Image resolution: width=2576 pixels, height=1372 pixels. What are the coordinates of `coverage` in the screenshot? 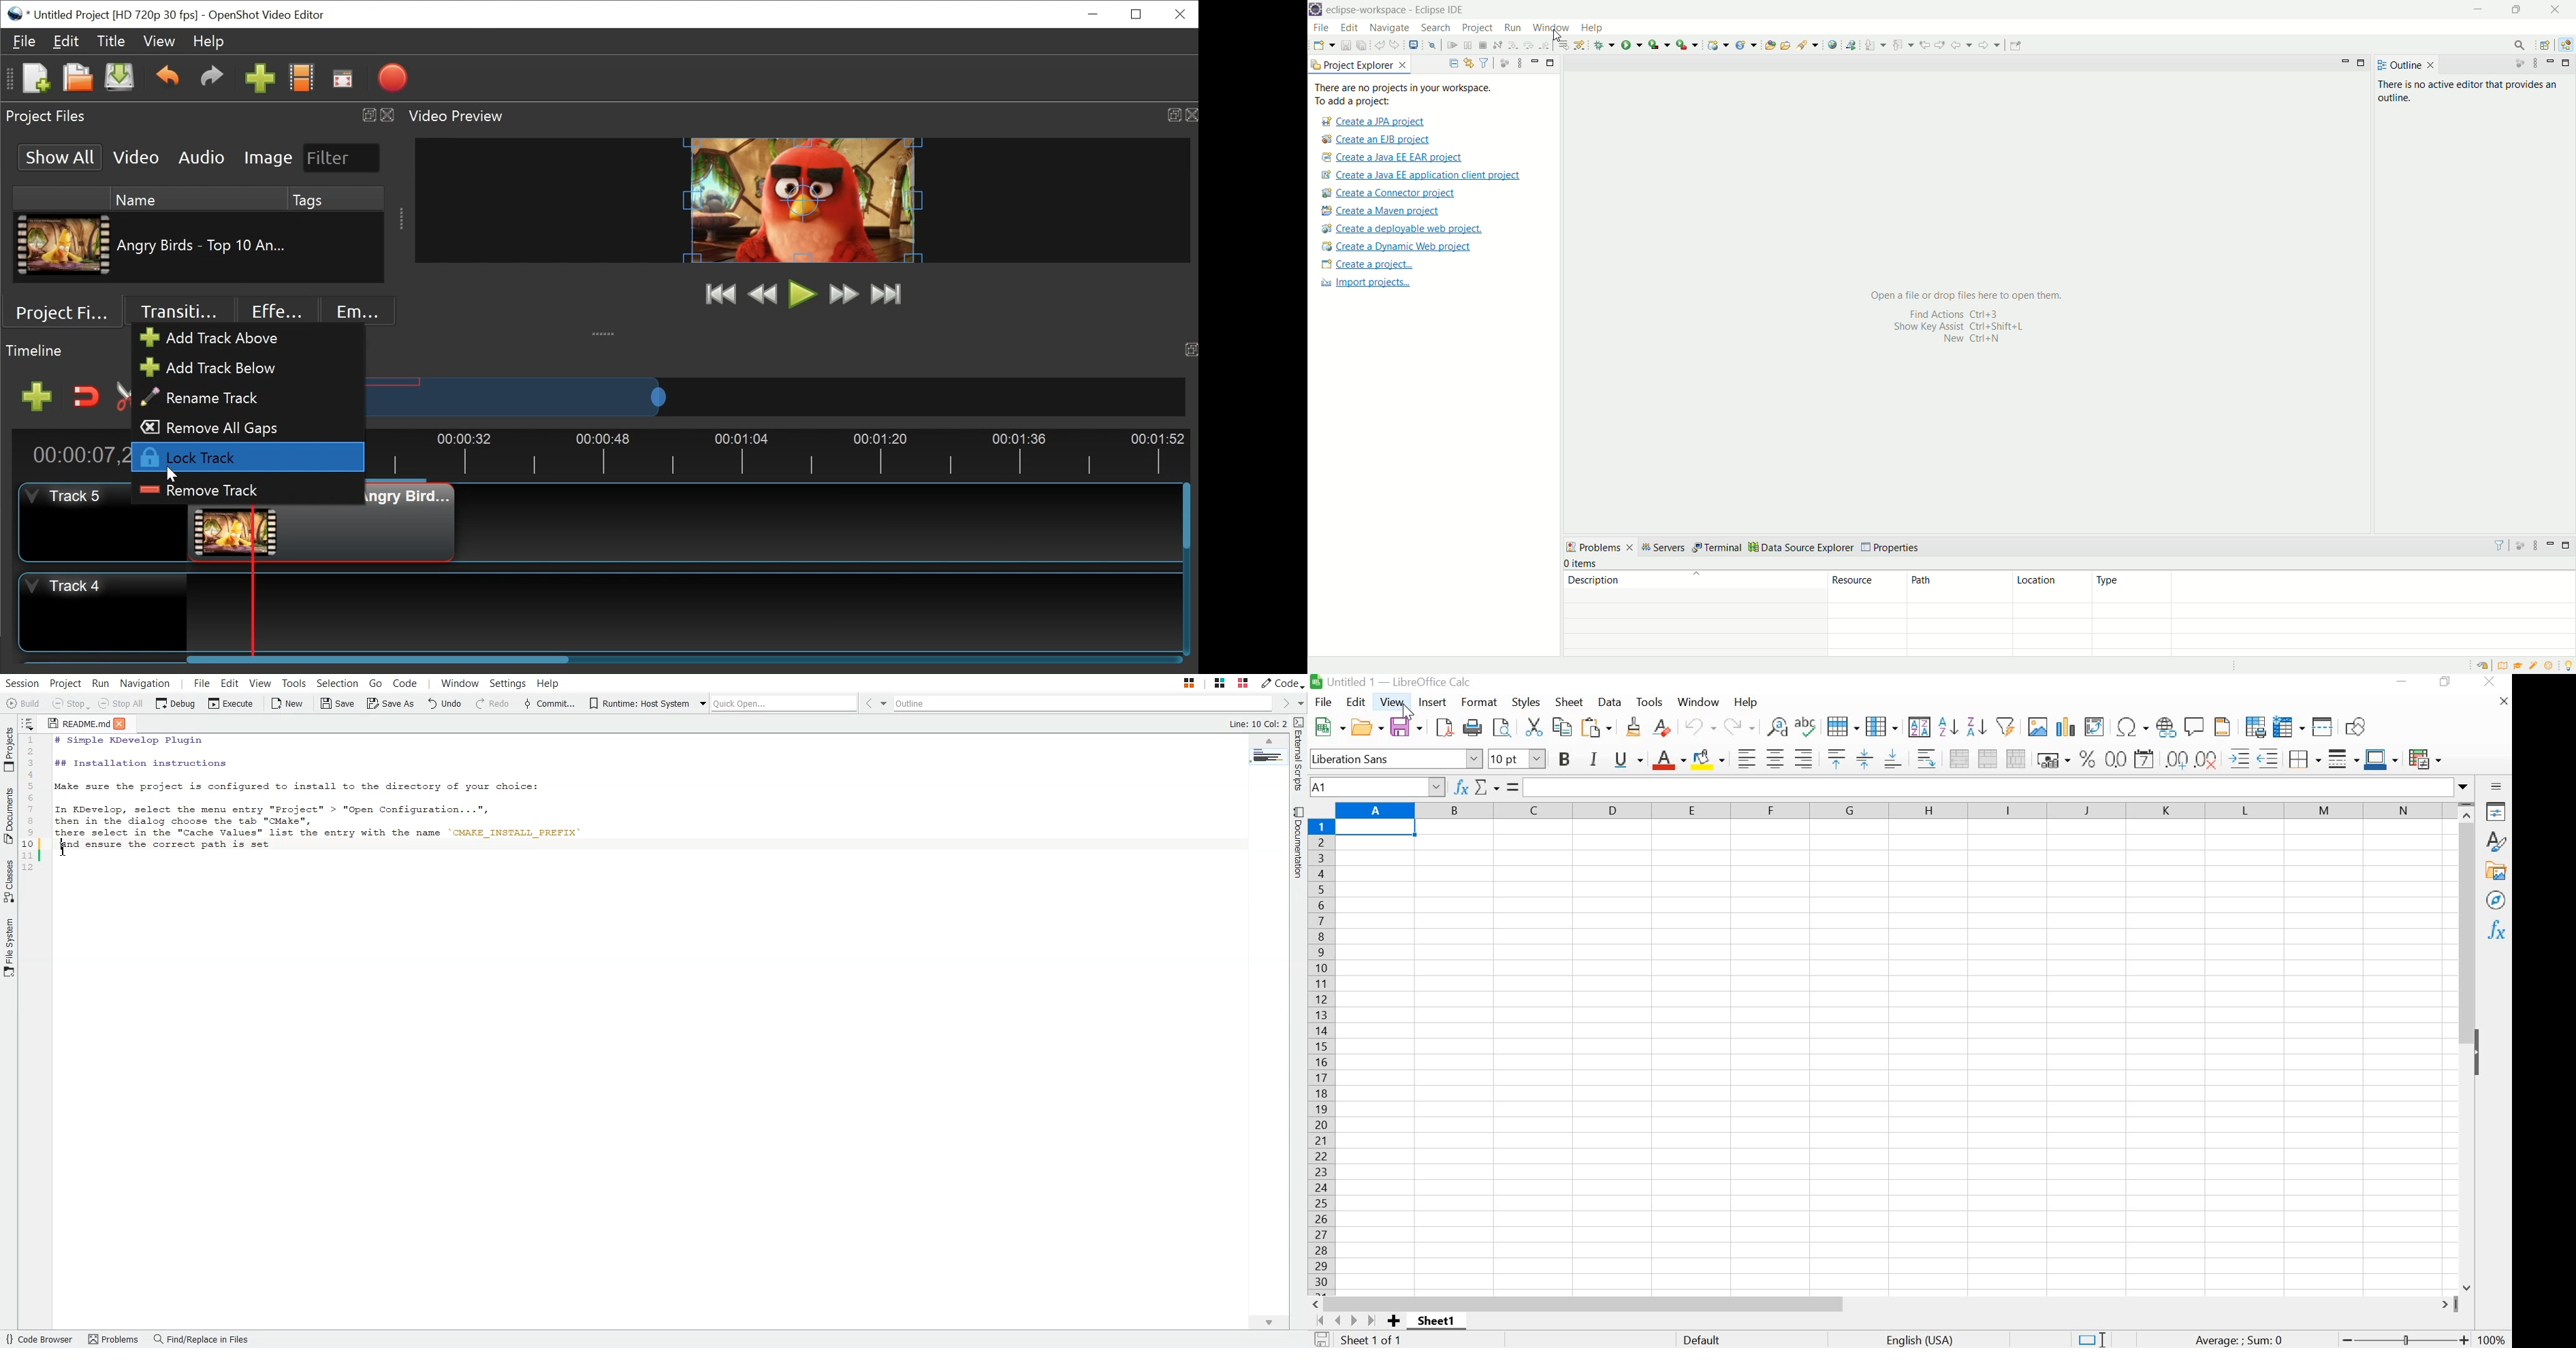 It's located at (1659, 44).